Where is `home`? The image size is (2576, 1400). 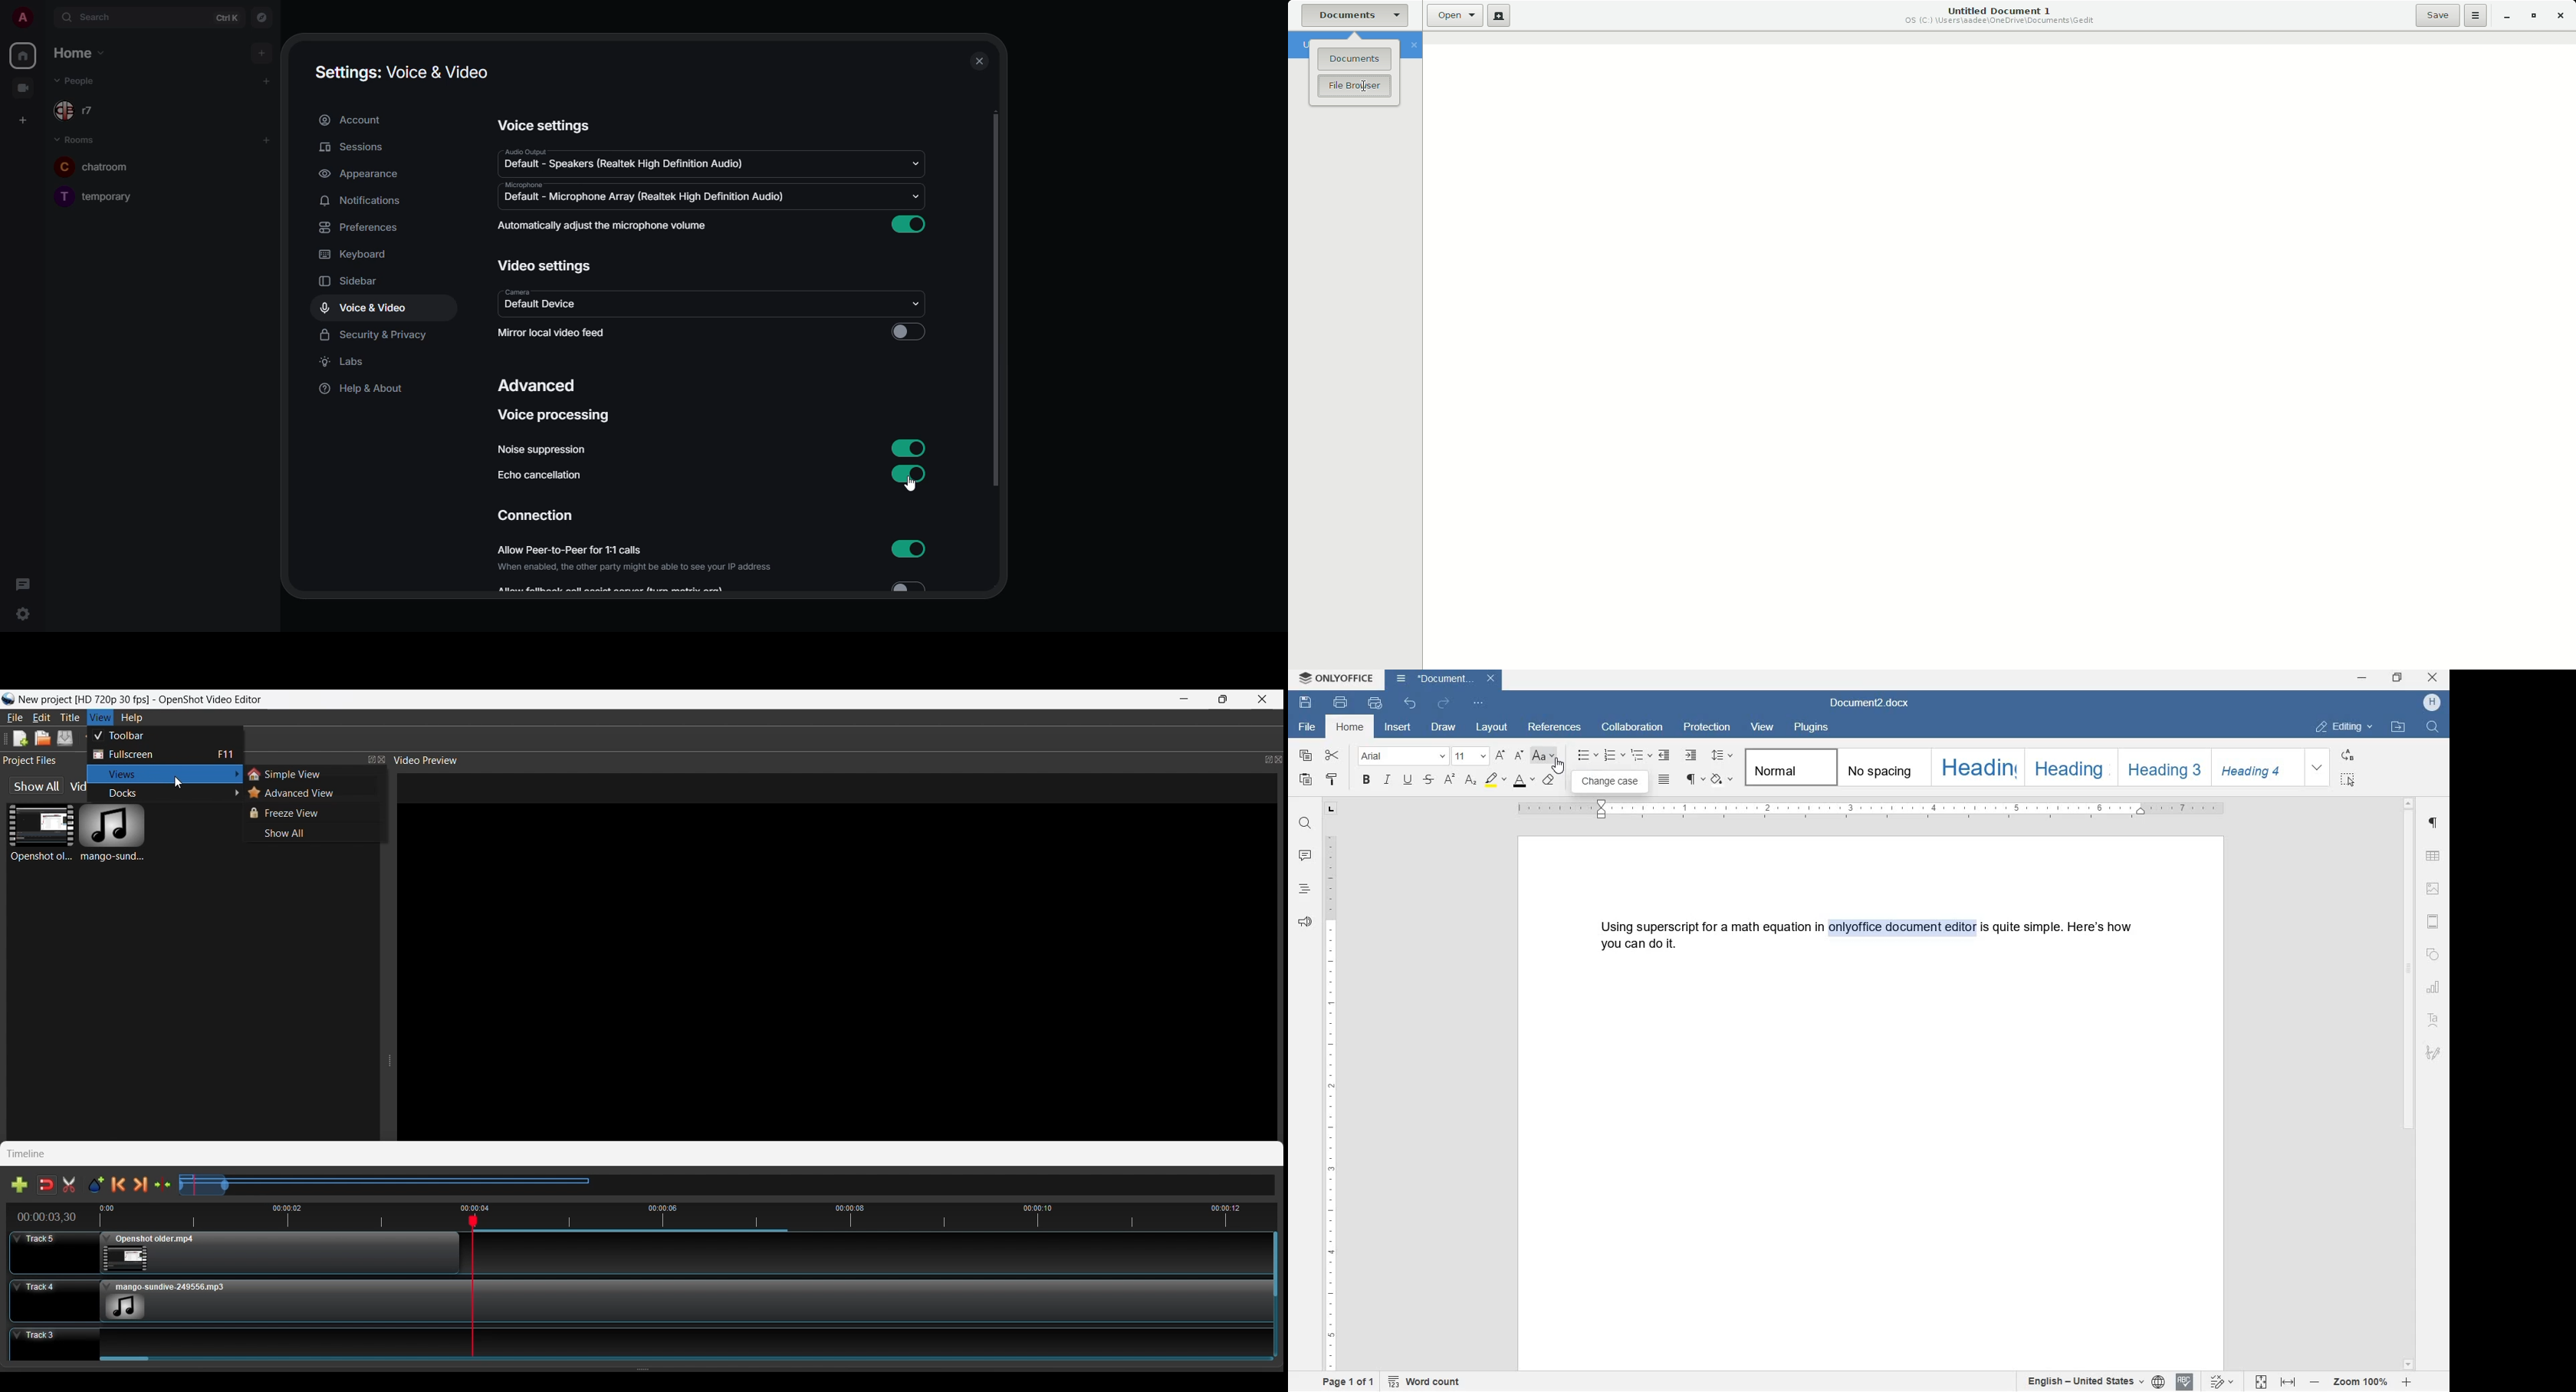 home is located at coordinates (23, 56).